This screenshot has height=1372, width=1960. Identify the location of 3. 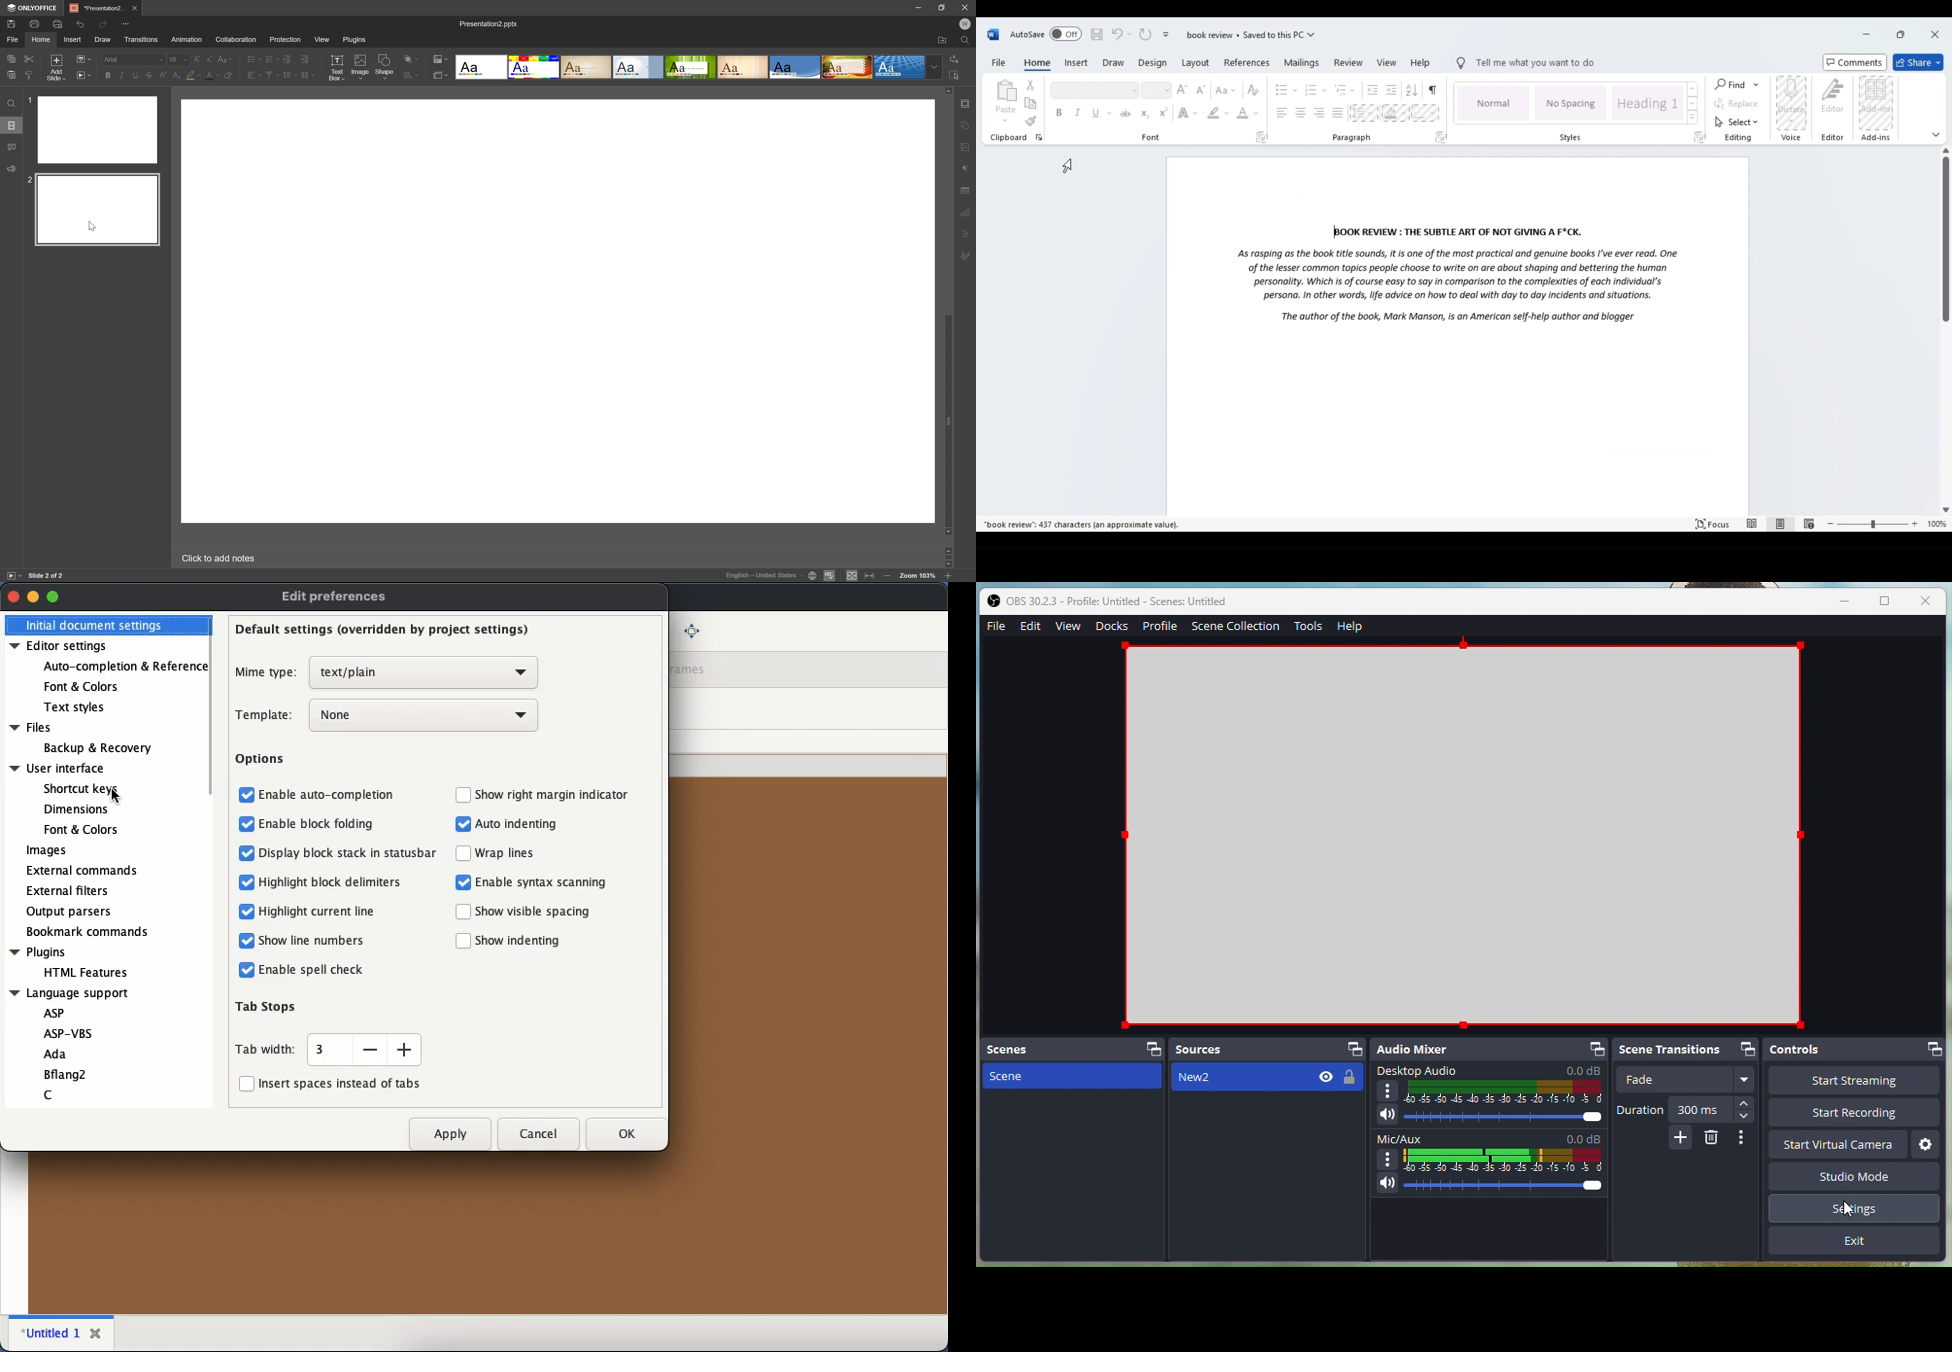
(325, 1048).